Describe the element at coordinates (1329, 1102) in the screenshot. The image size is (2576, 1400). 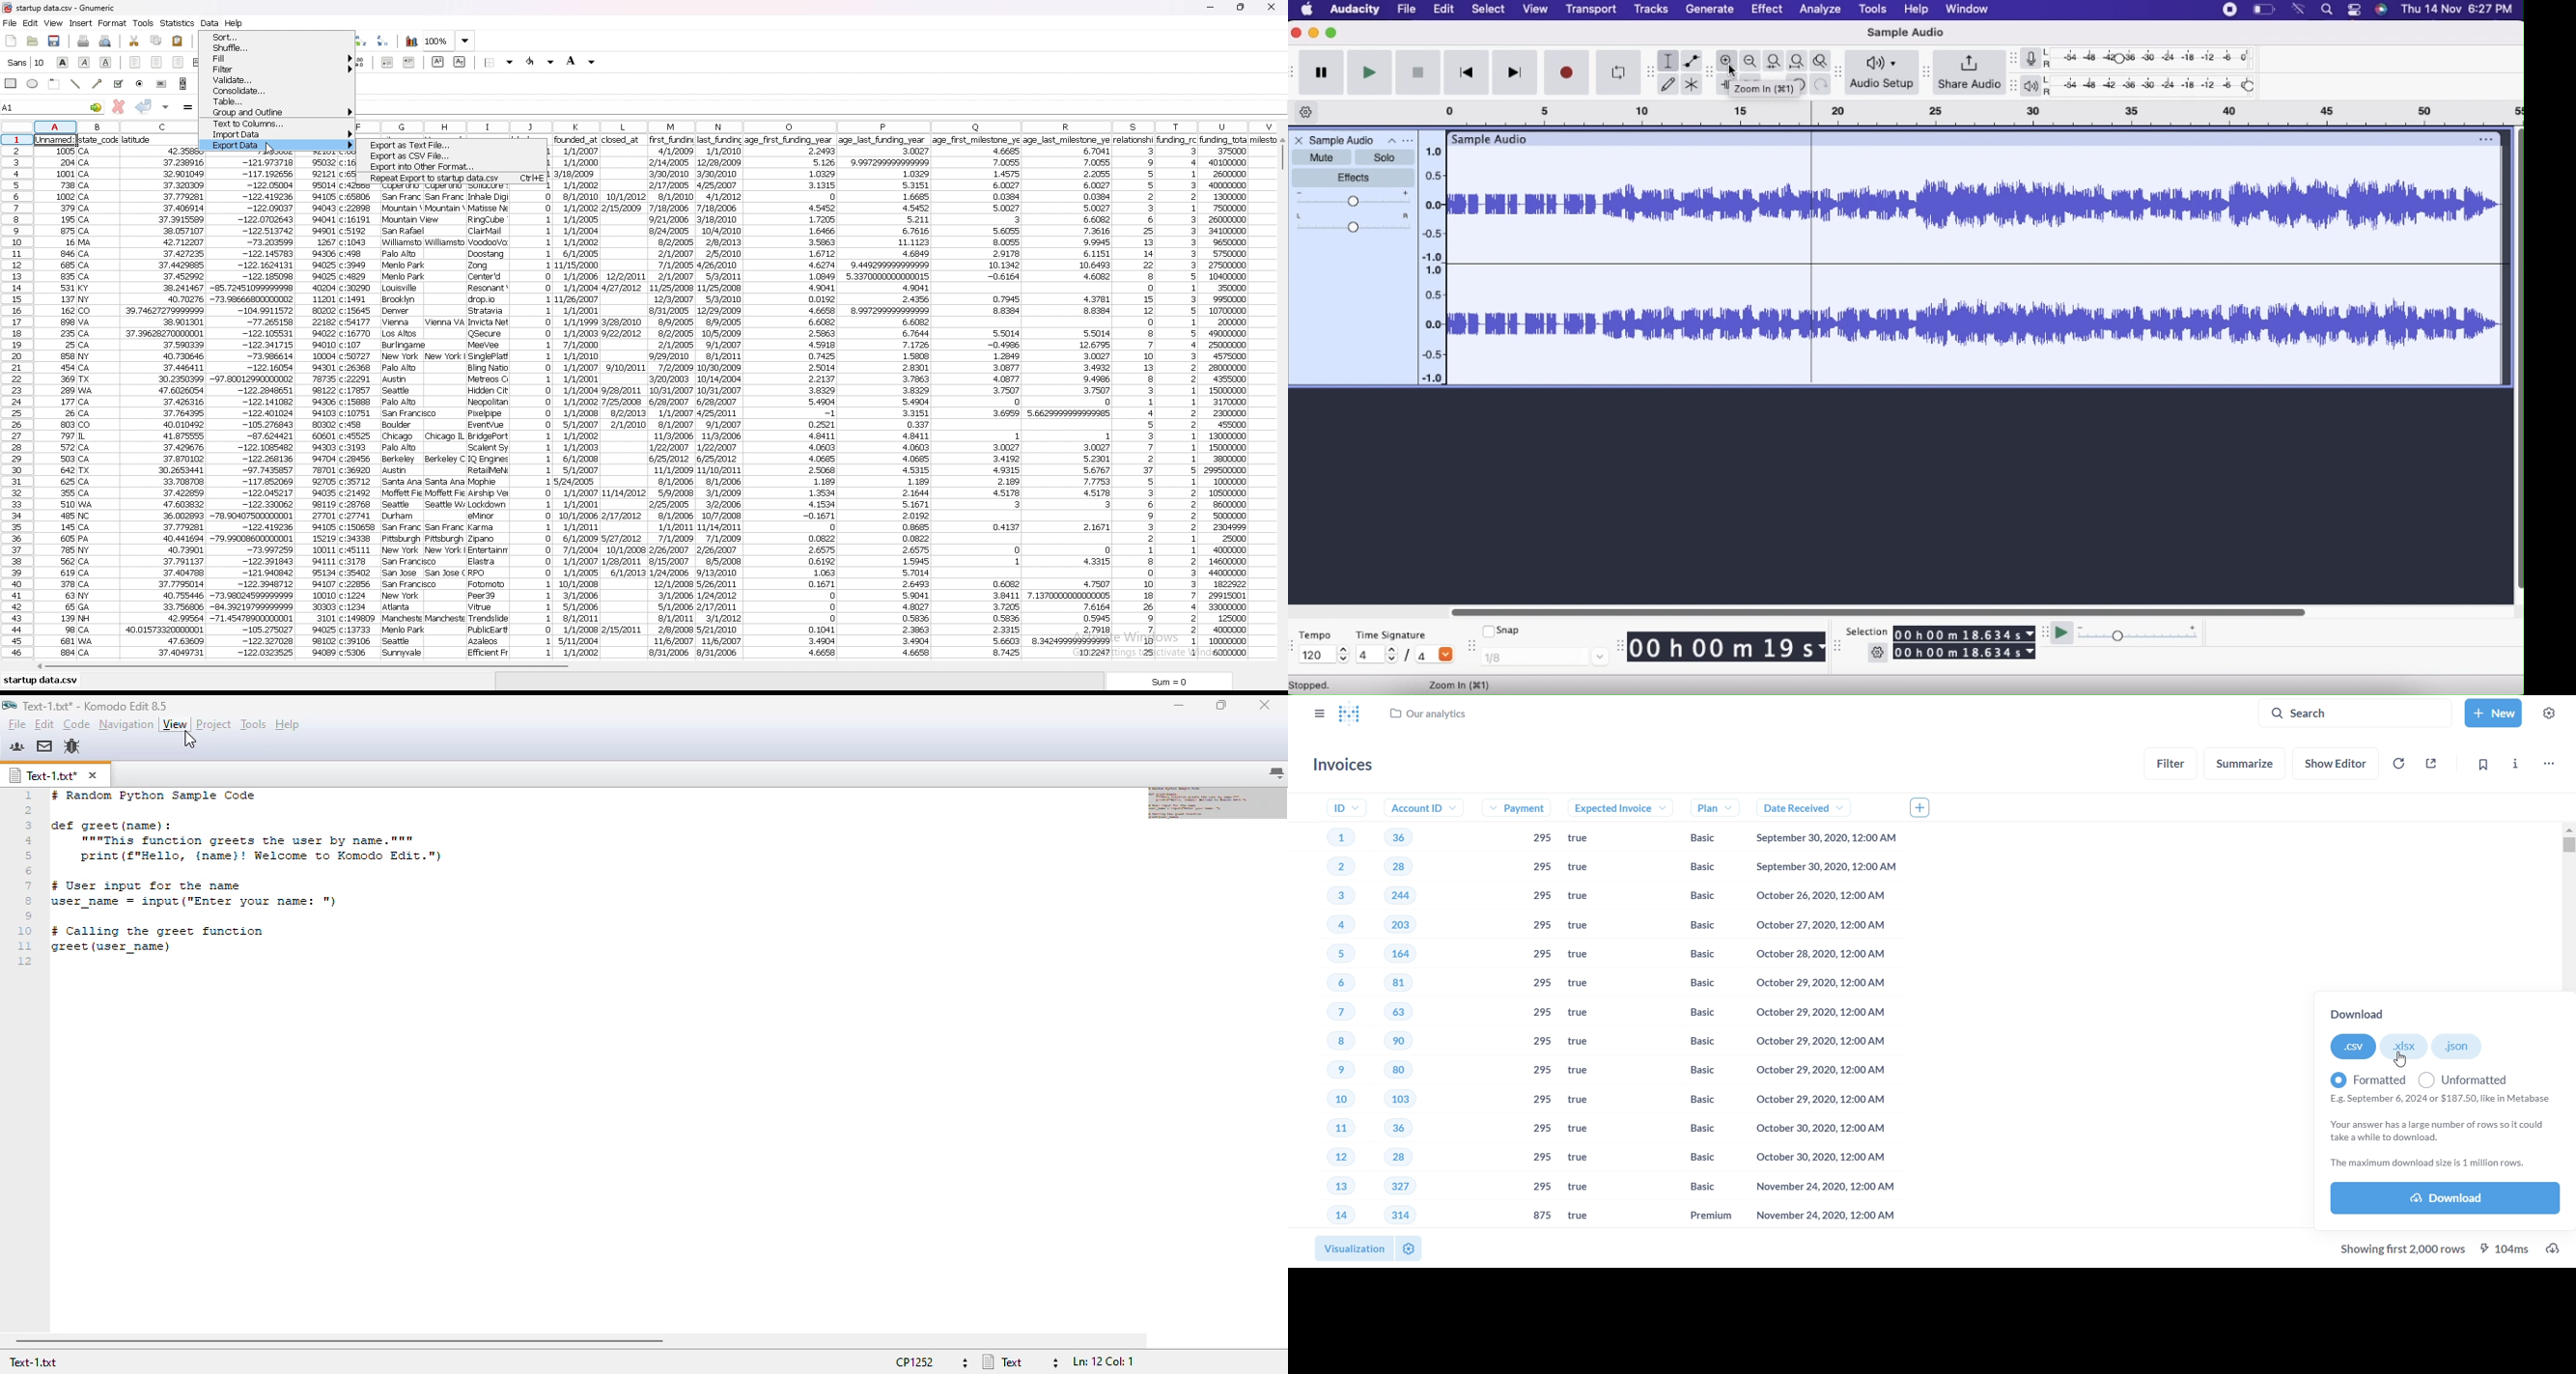
I see `10` at that location.